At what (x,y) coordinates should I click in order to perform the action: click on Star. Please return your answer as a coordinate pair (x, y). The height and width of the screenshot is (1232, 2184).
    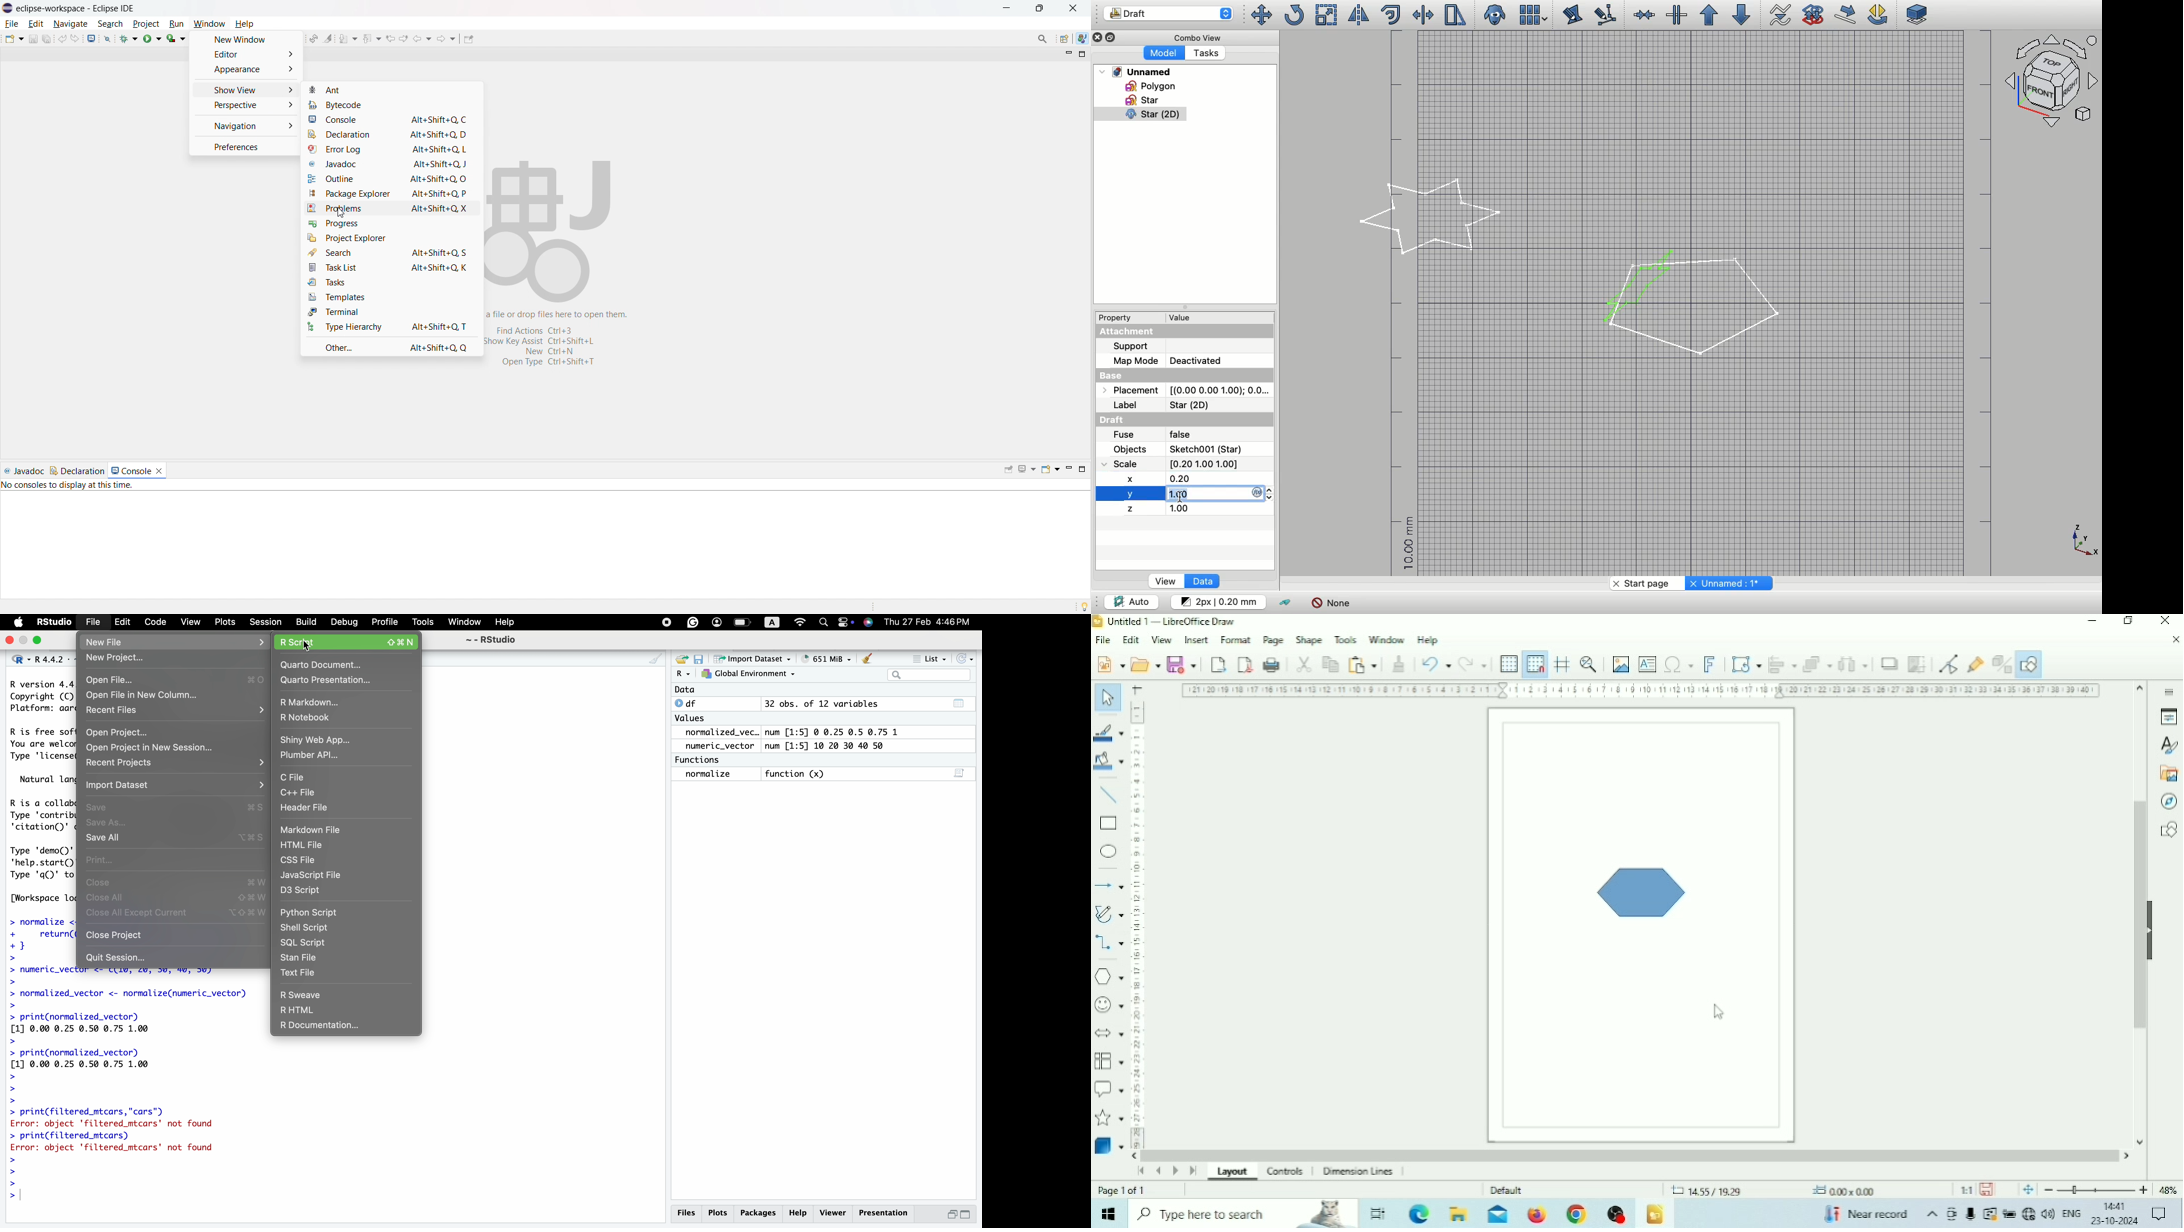
    Looking at the image, I should click on (1144, 100).